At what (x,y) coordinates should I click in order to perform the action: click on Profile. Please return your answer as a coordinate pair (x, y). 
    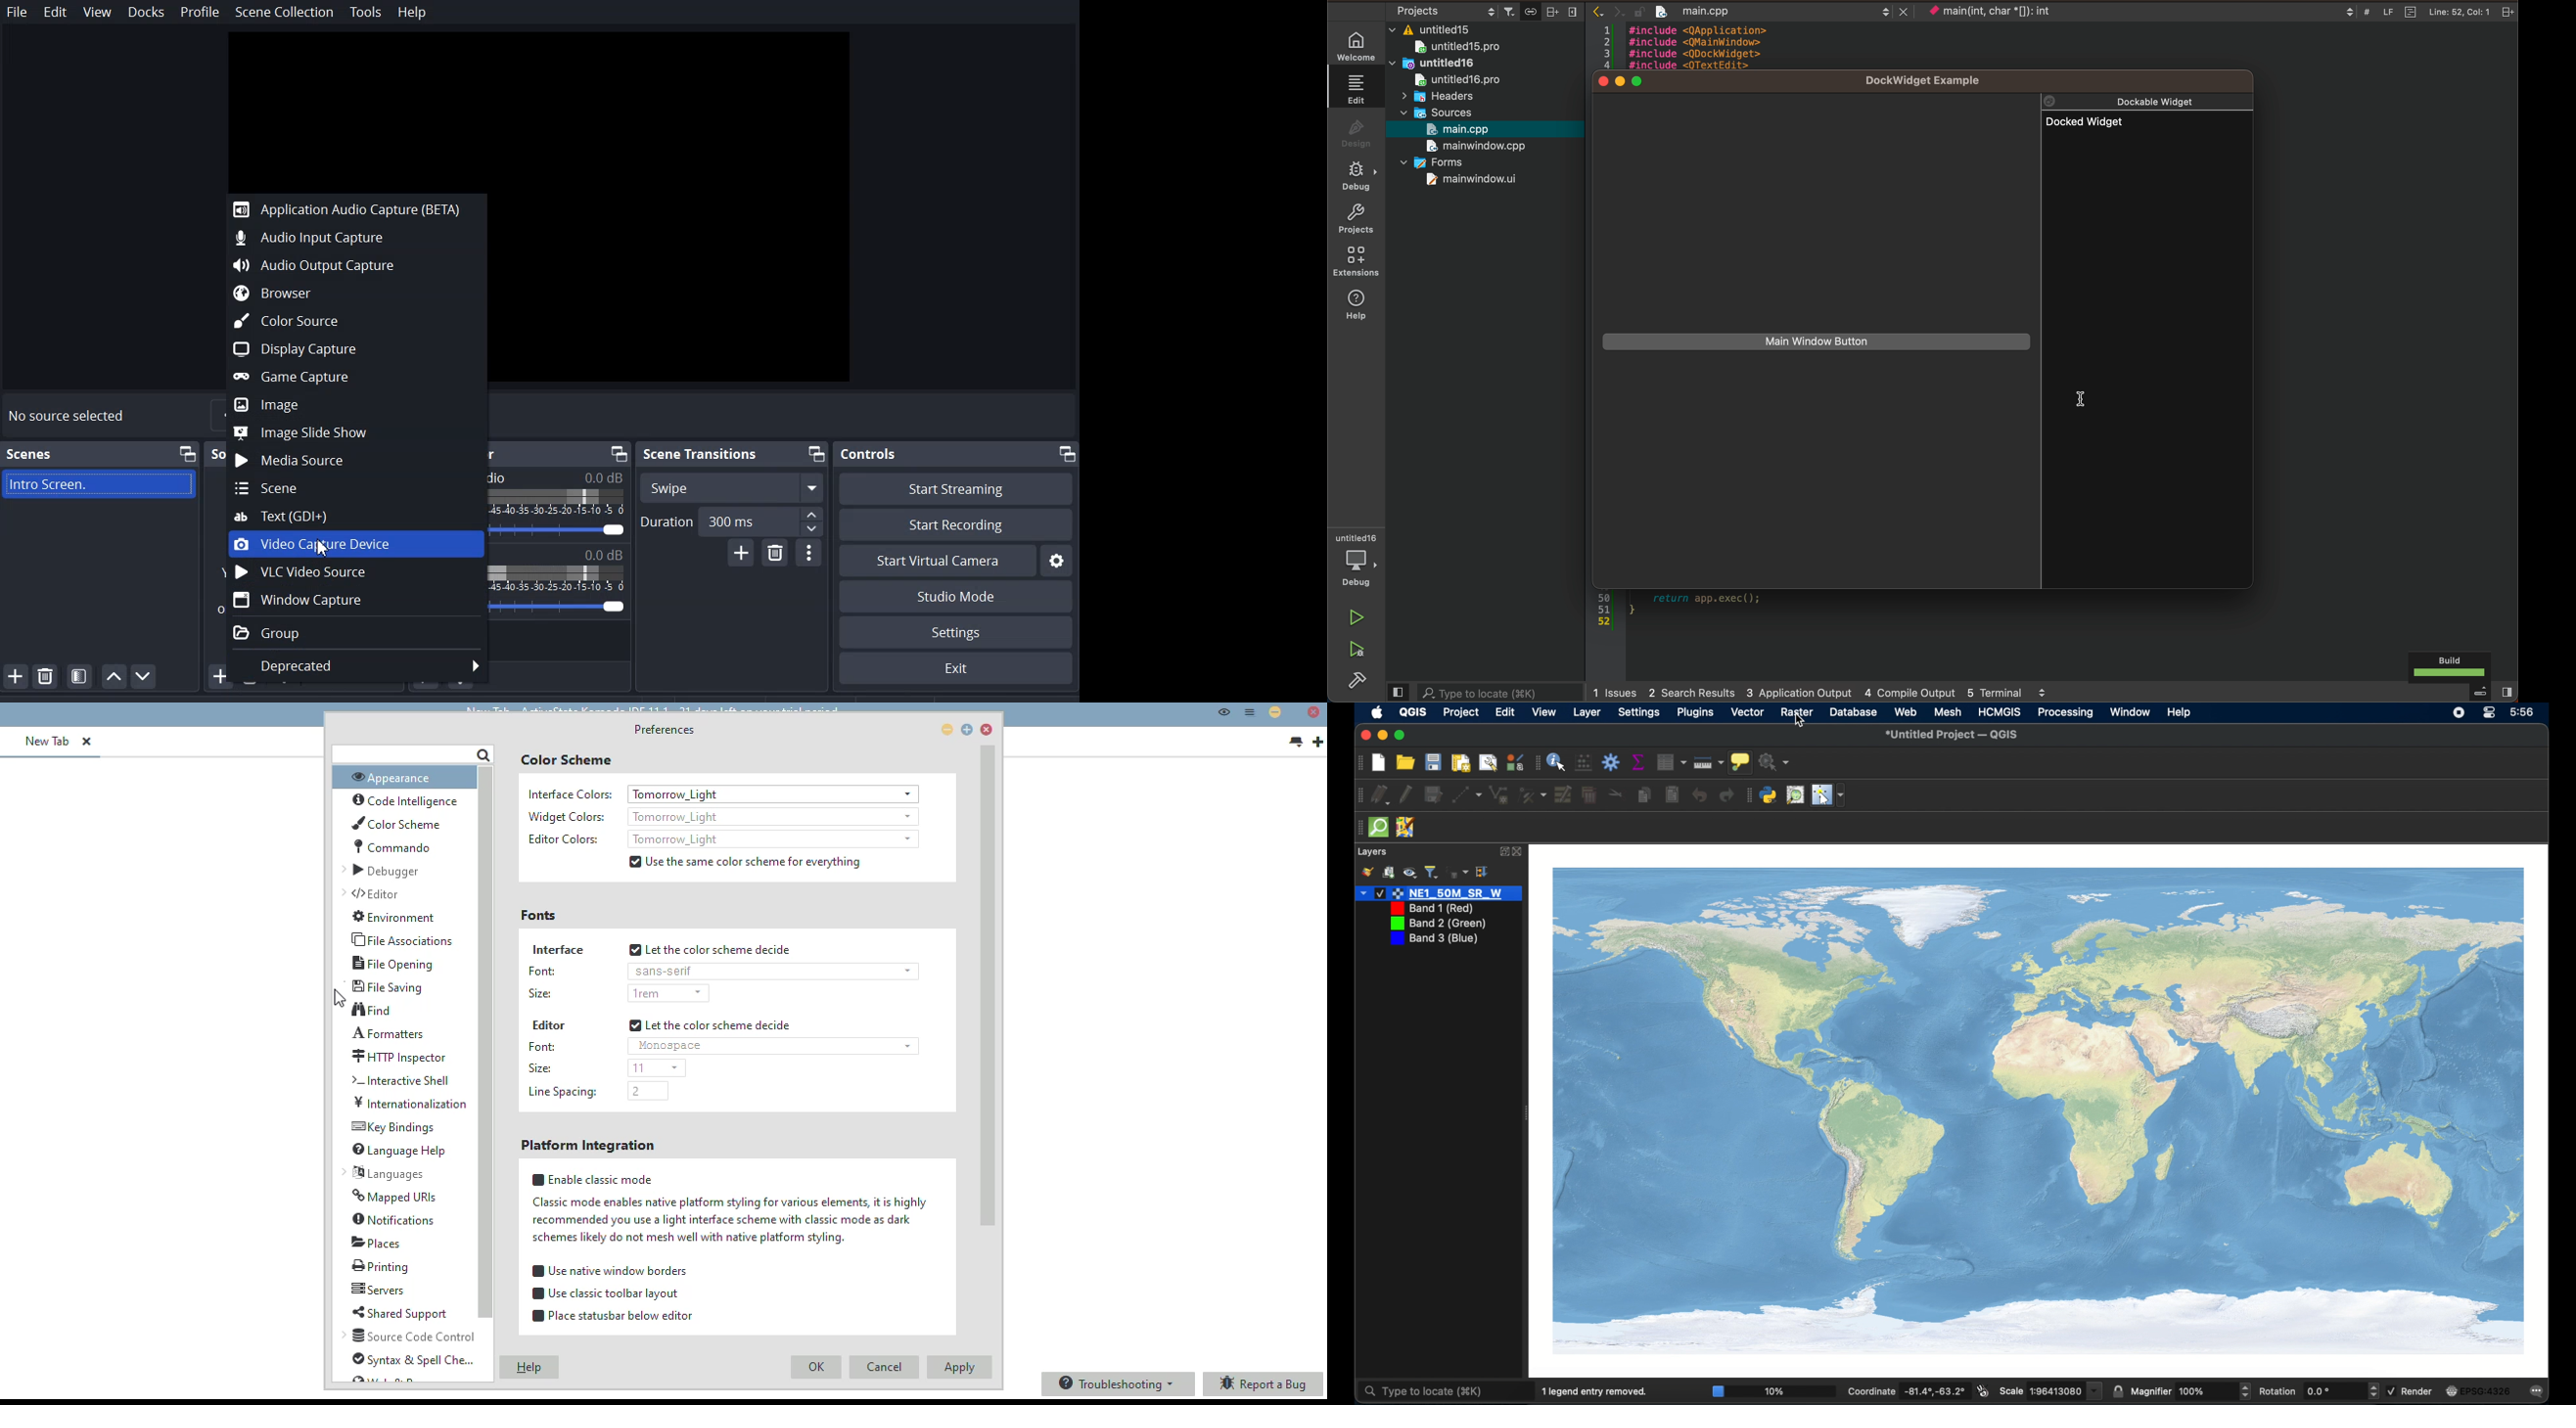
    Looking at the image, I should click on (200, 12).